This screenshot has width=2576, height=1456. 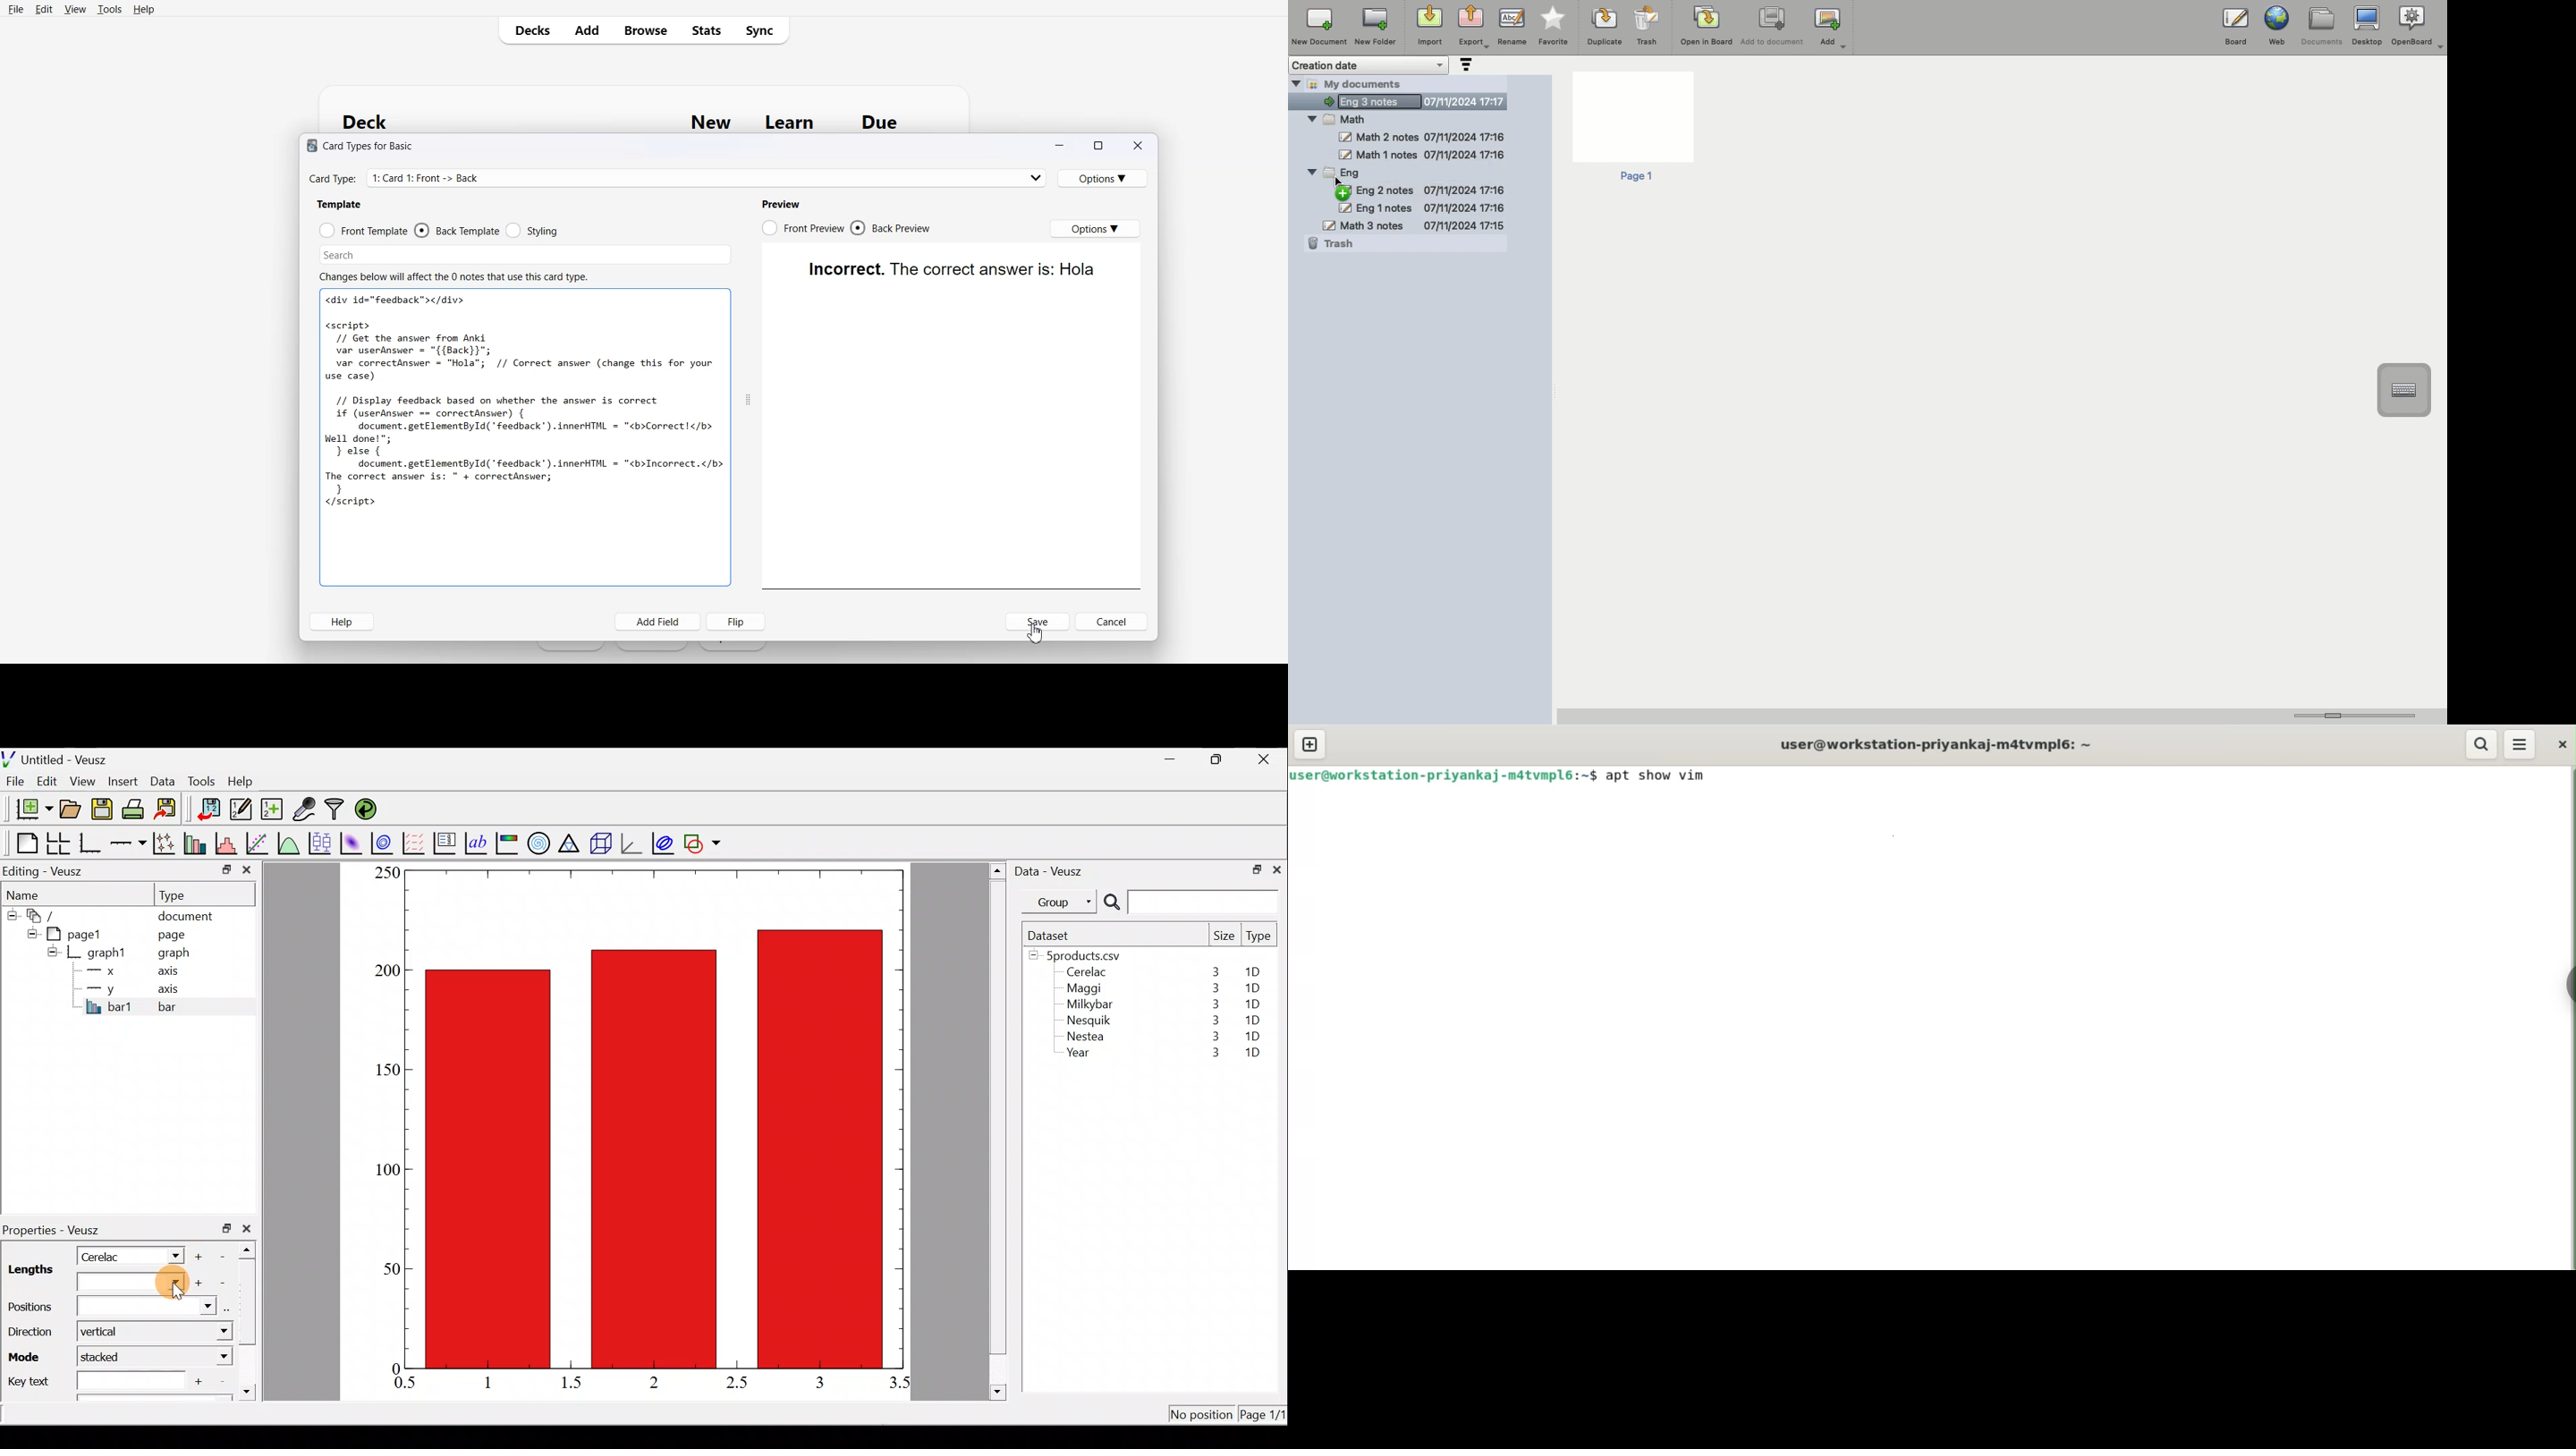 I want to click on Import, so click(x=1428, y=27).